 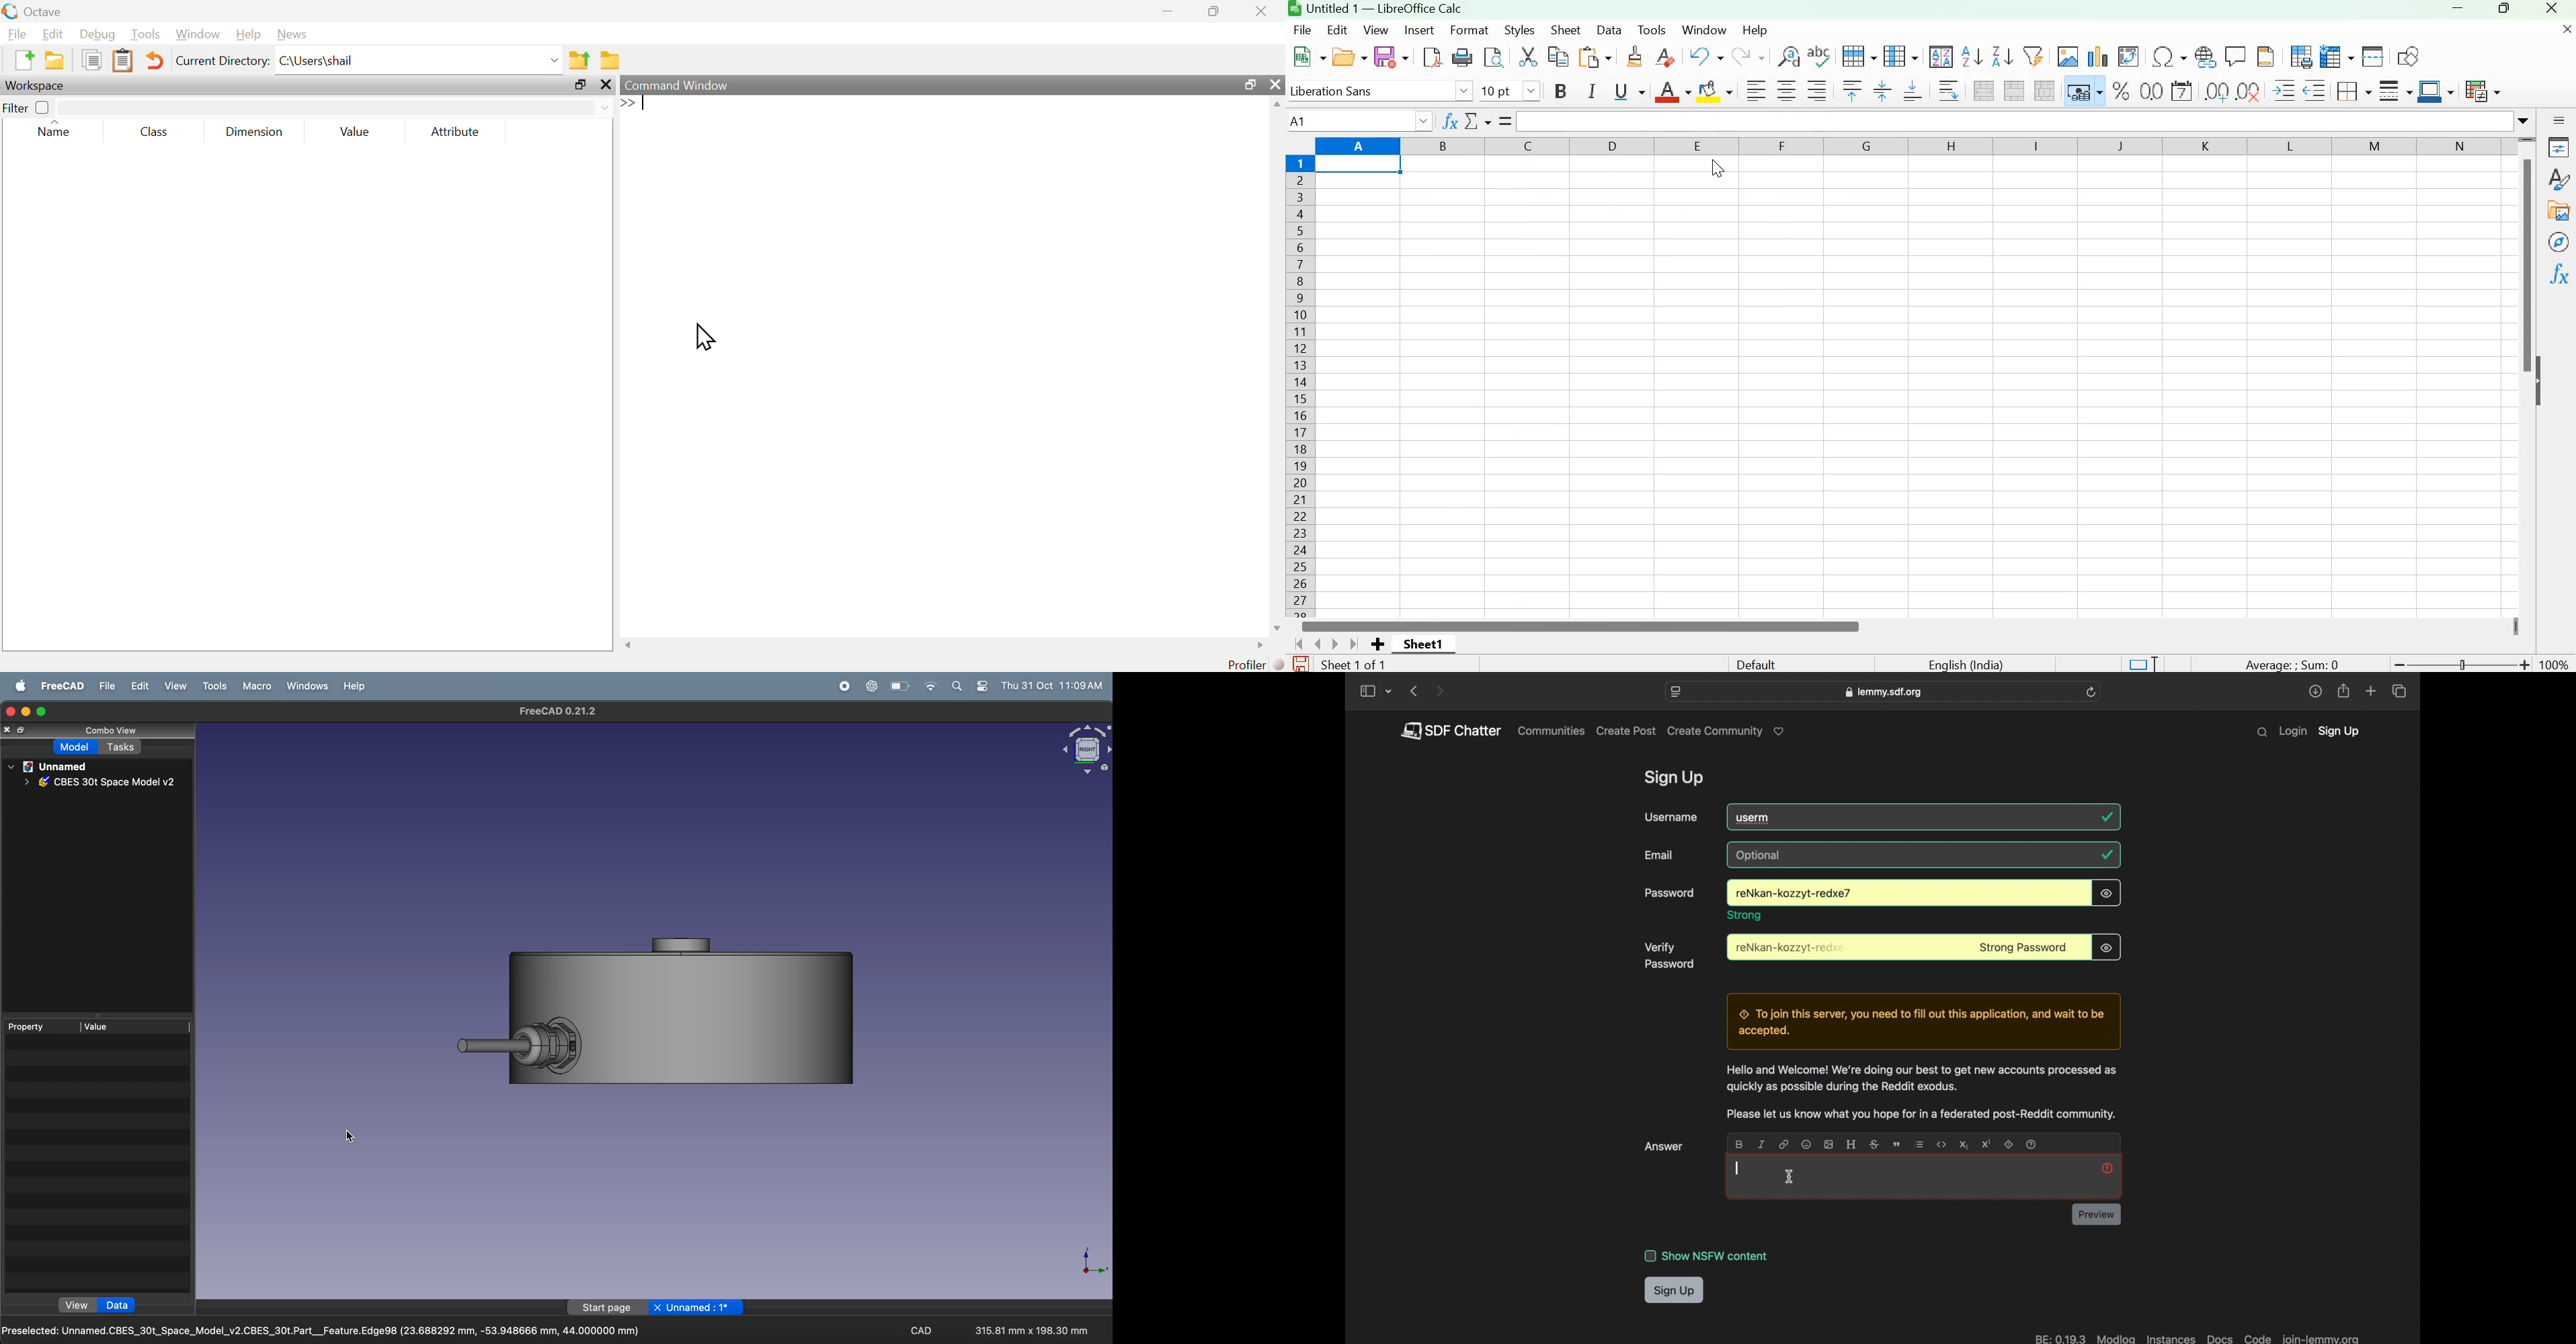 I want to click on password, so click(x=1671, y=894).